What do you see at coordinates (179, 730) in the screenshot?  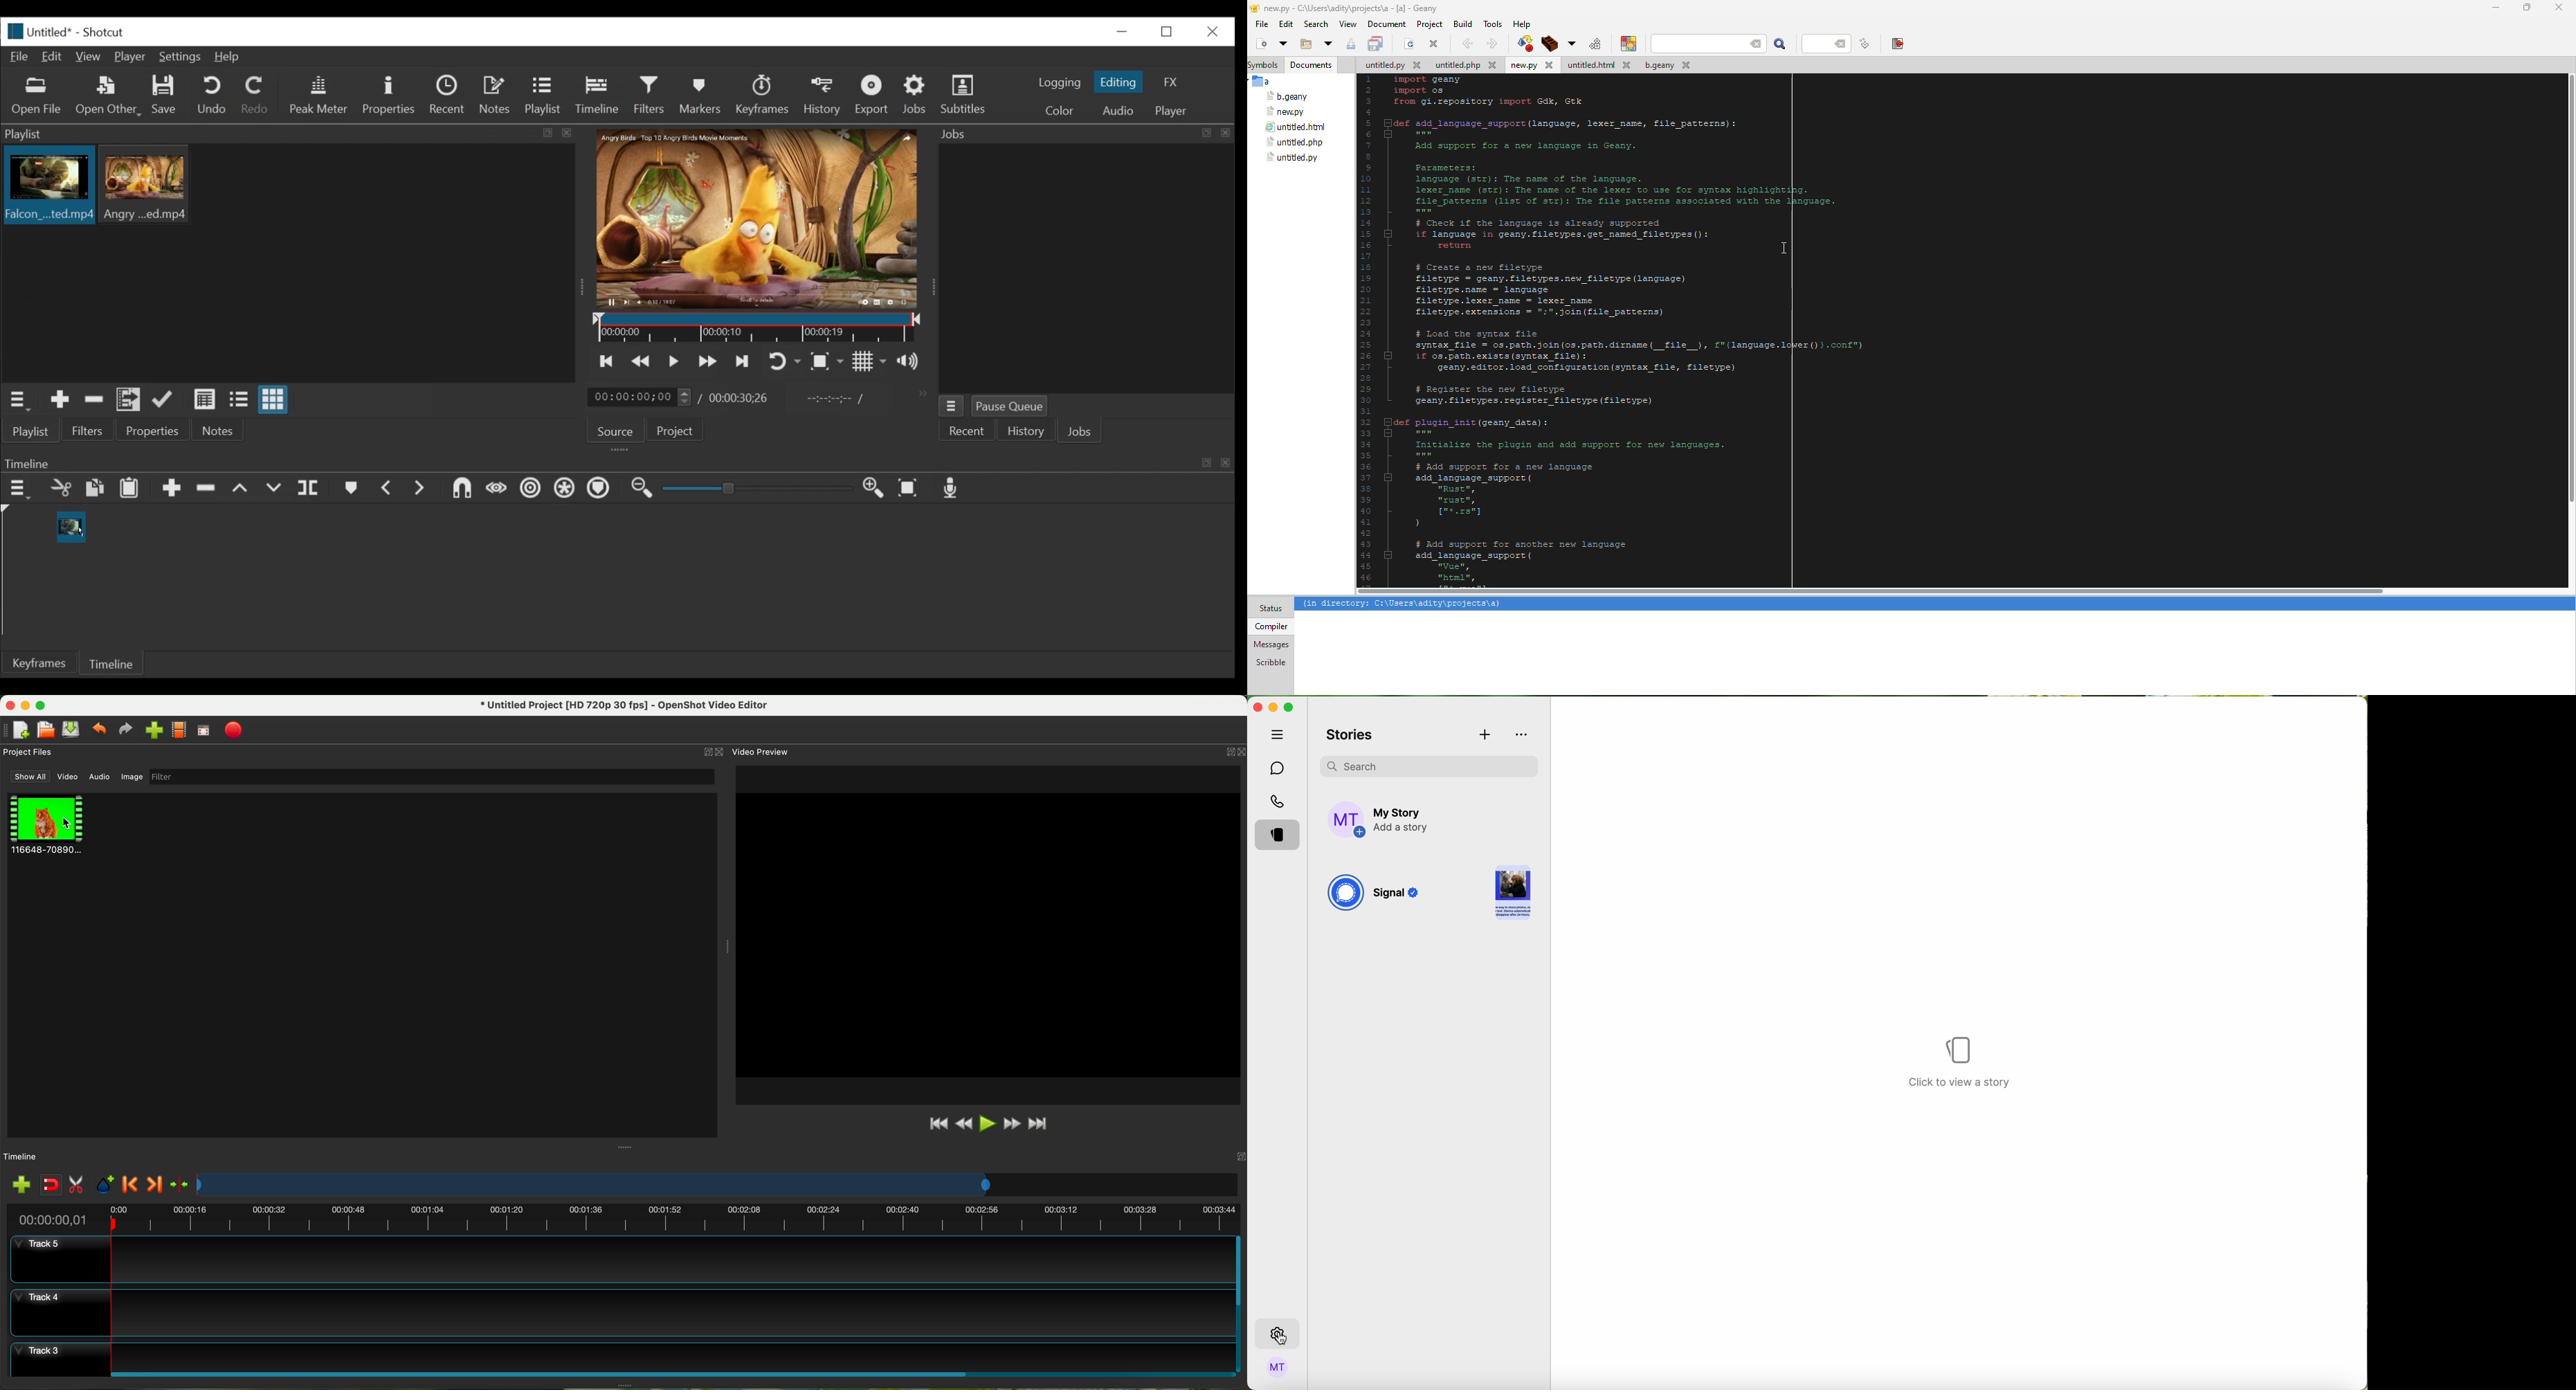 I see `choose profile` at bounding box center [179, 730].